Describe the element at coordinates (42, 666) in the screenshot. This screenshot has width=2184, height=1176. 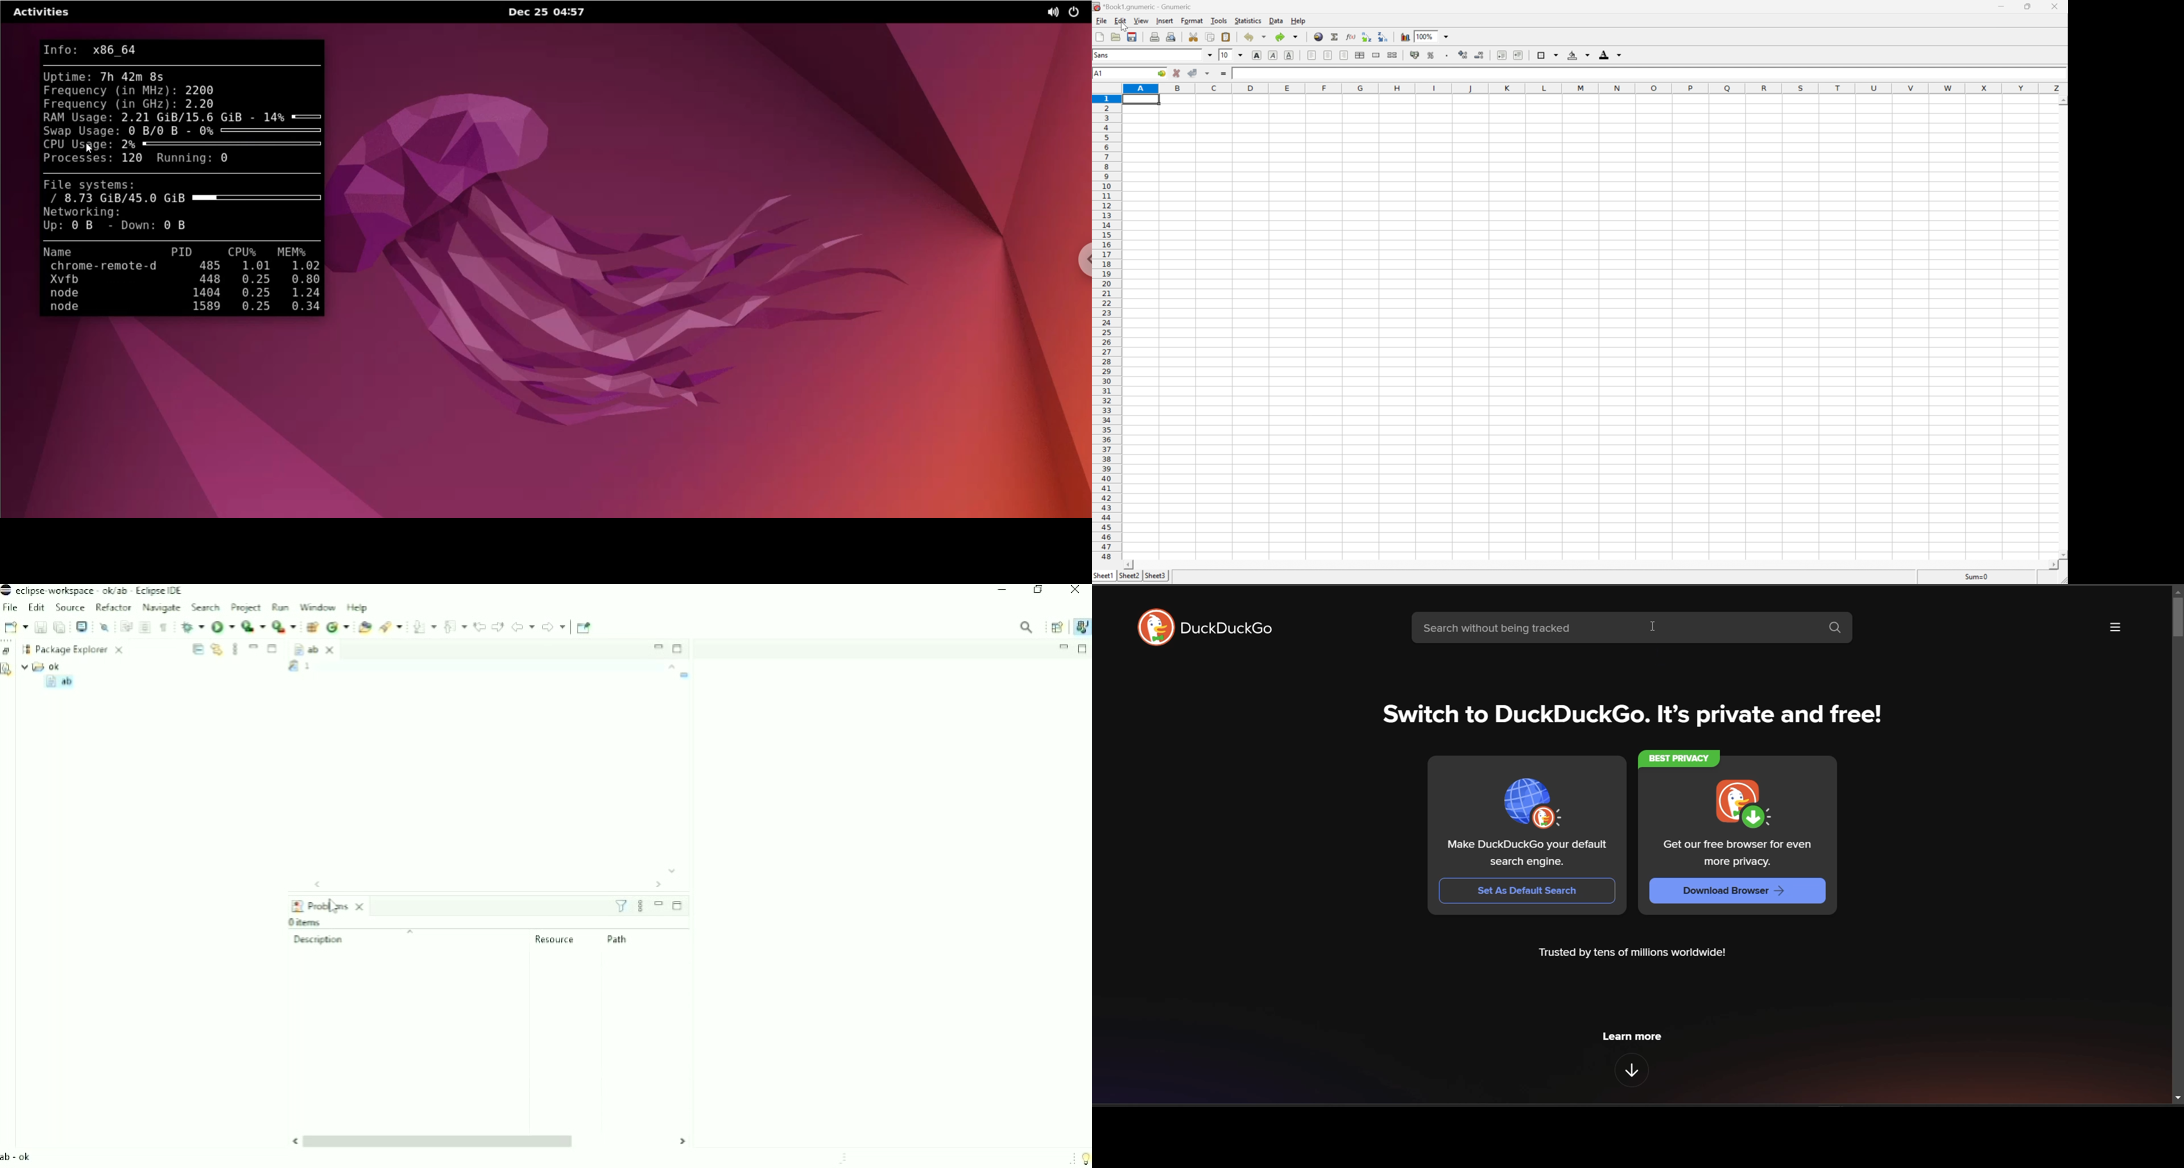
I see `ok` at that location.